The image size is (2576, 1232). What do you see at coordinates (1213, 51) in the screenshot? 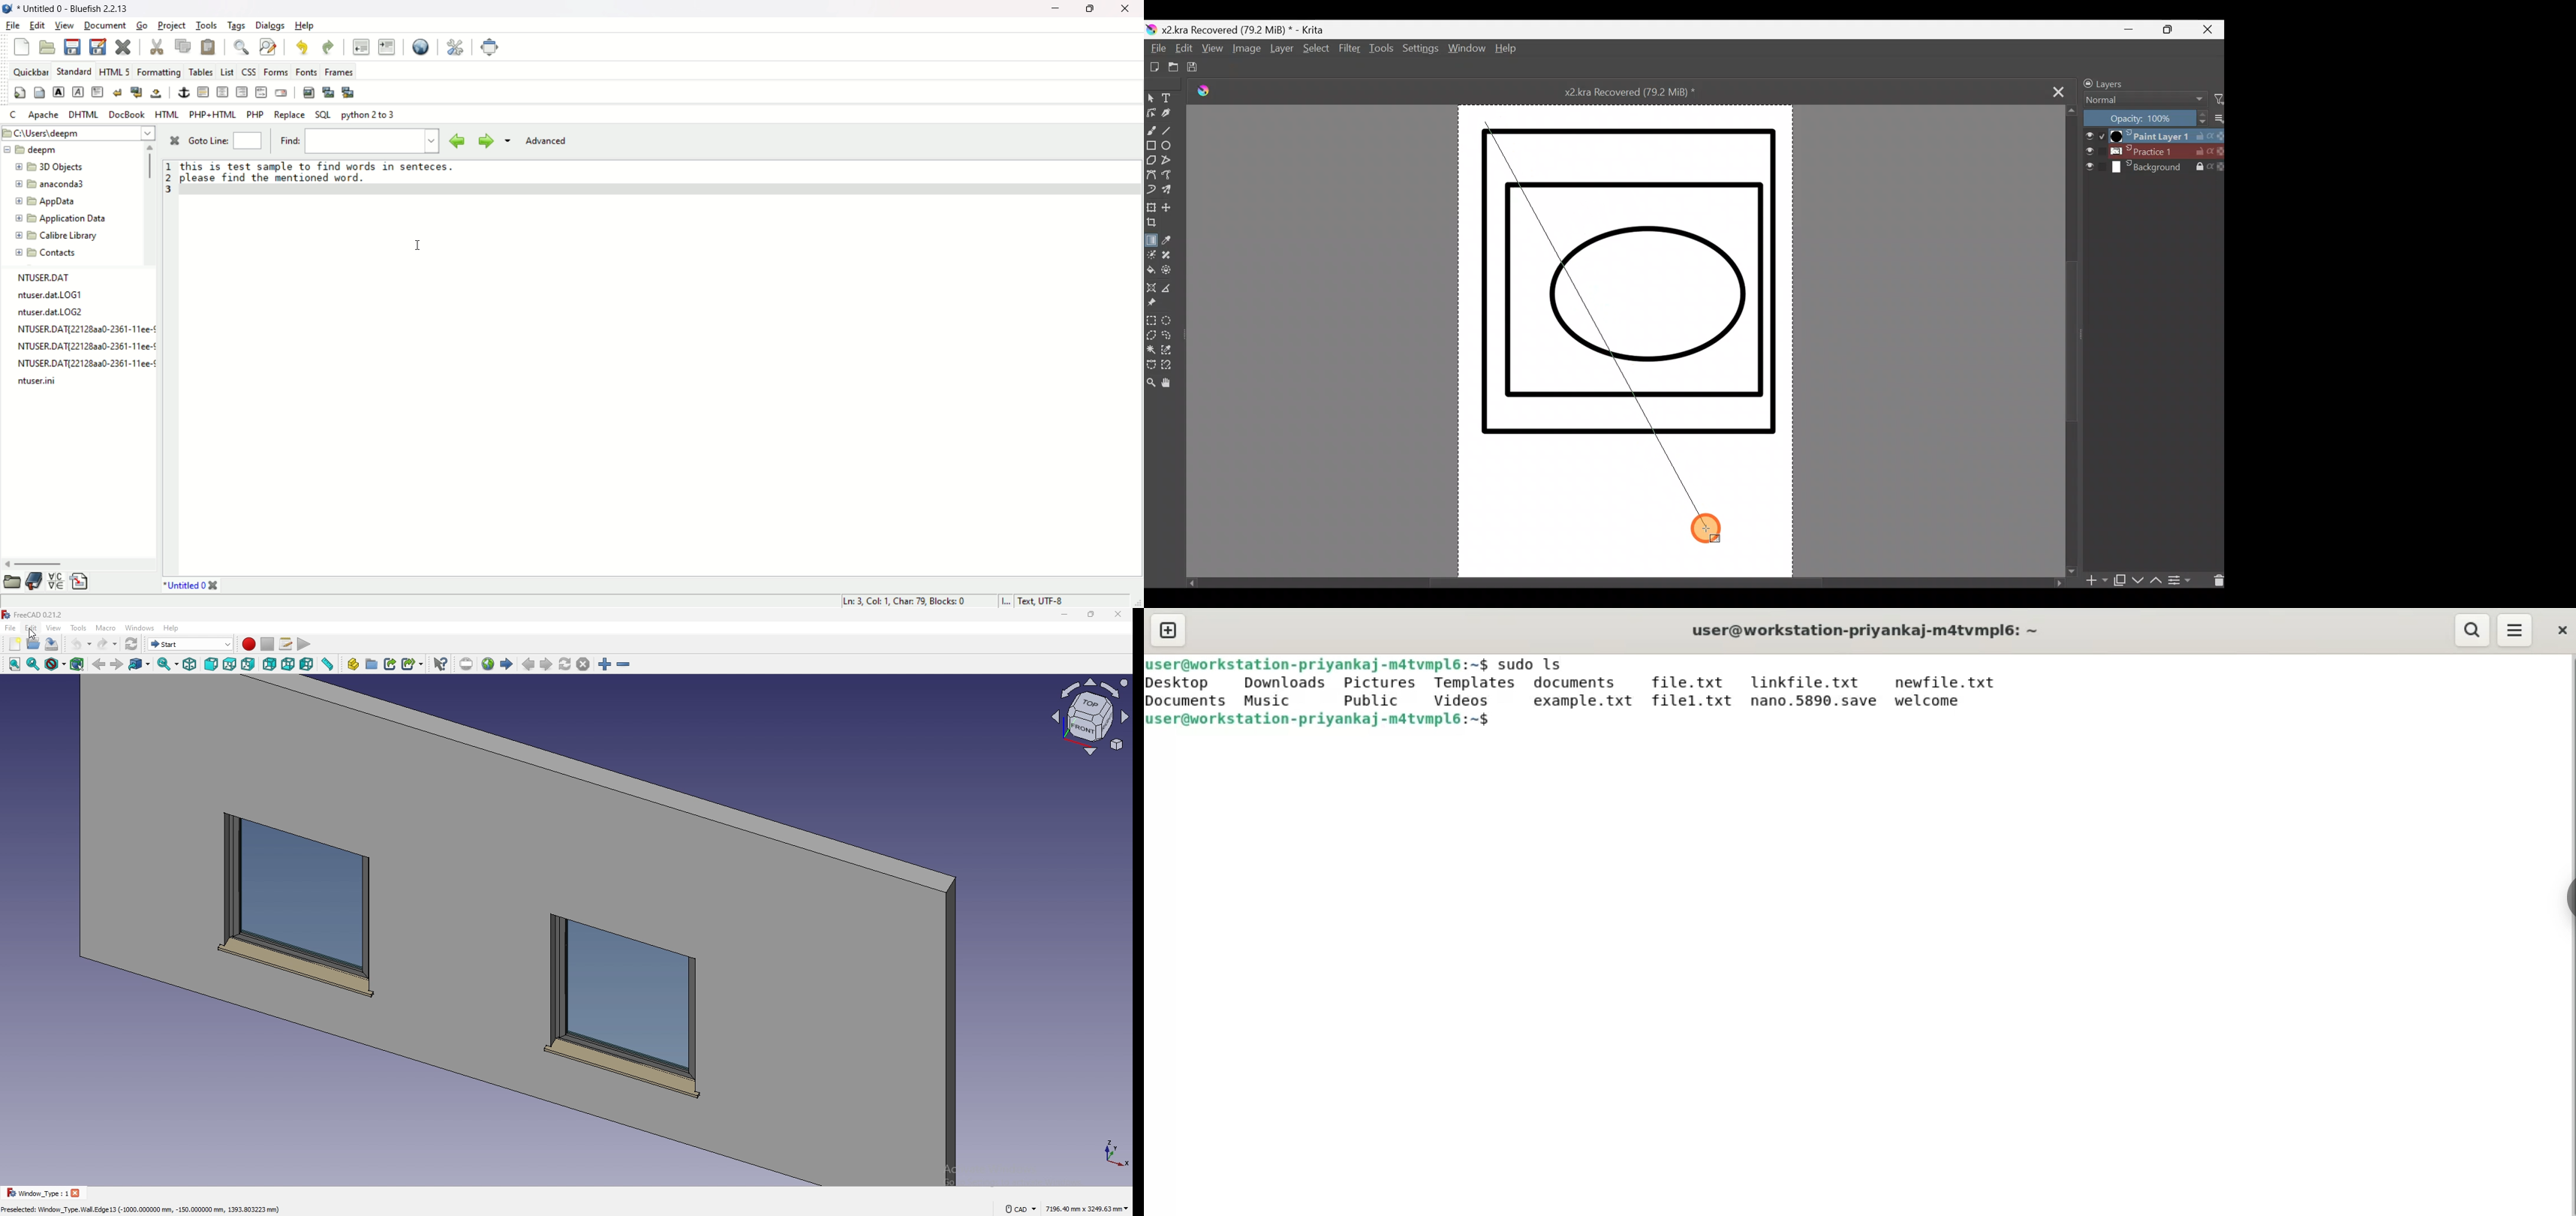
I see `View` at bounding box center [1213, 51].